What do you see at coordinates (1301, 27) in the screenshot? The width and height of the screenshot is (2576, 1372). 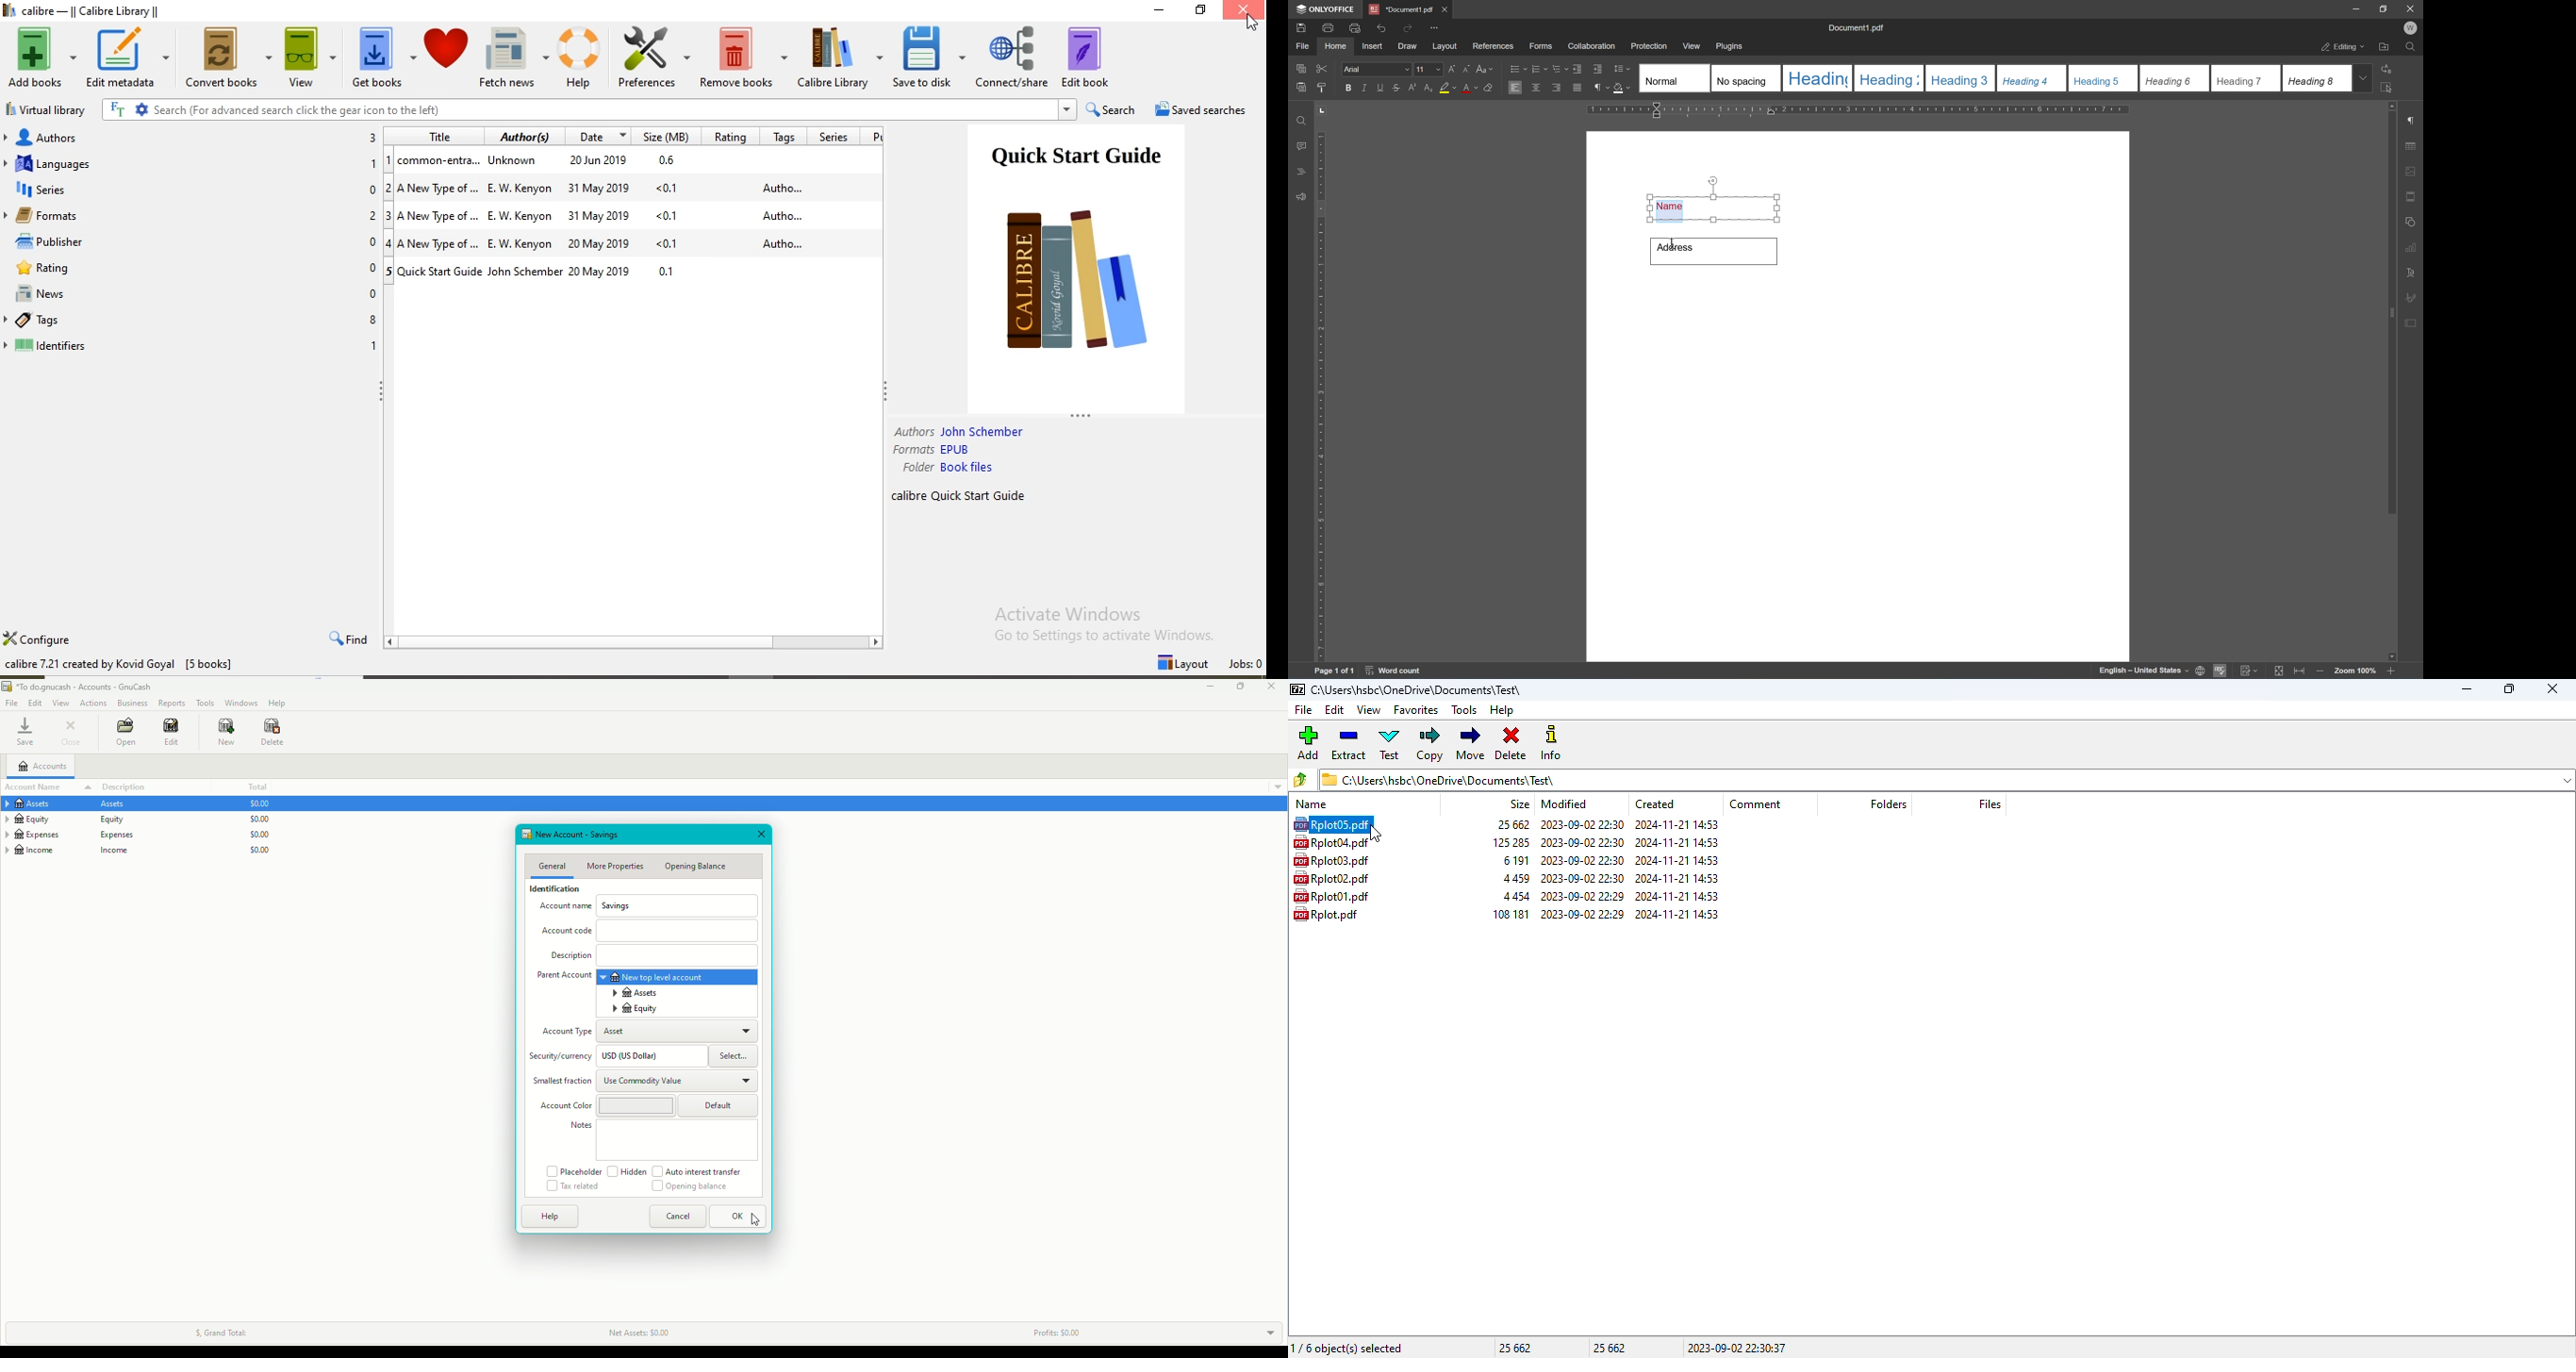 I see `save` at bounding box center [1301, 27].